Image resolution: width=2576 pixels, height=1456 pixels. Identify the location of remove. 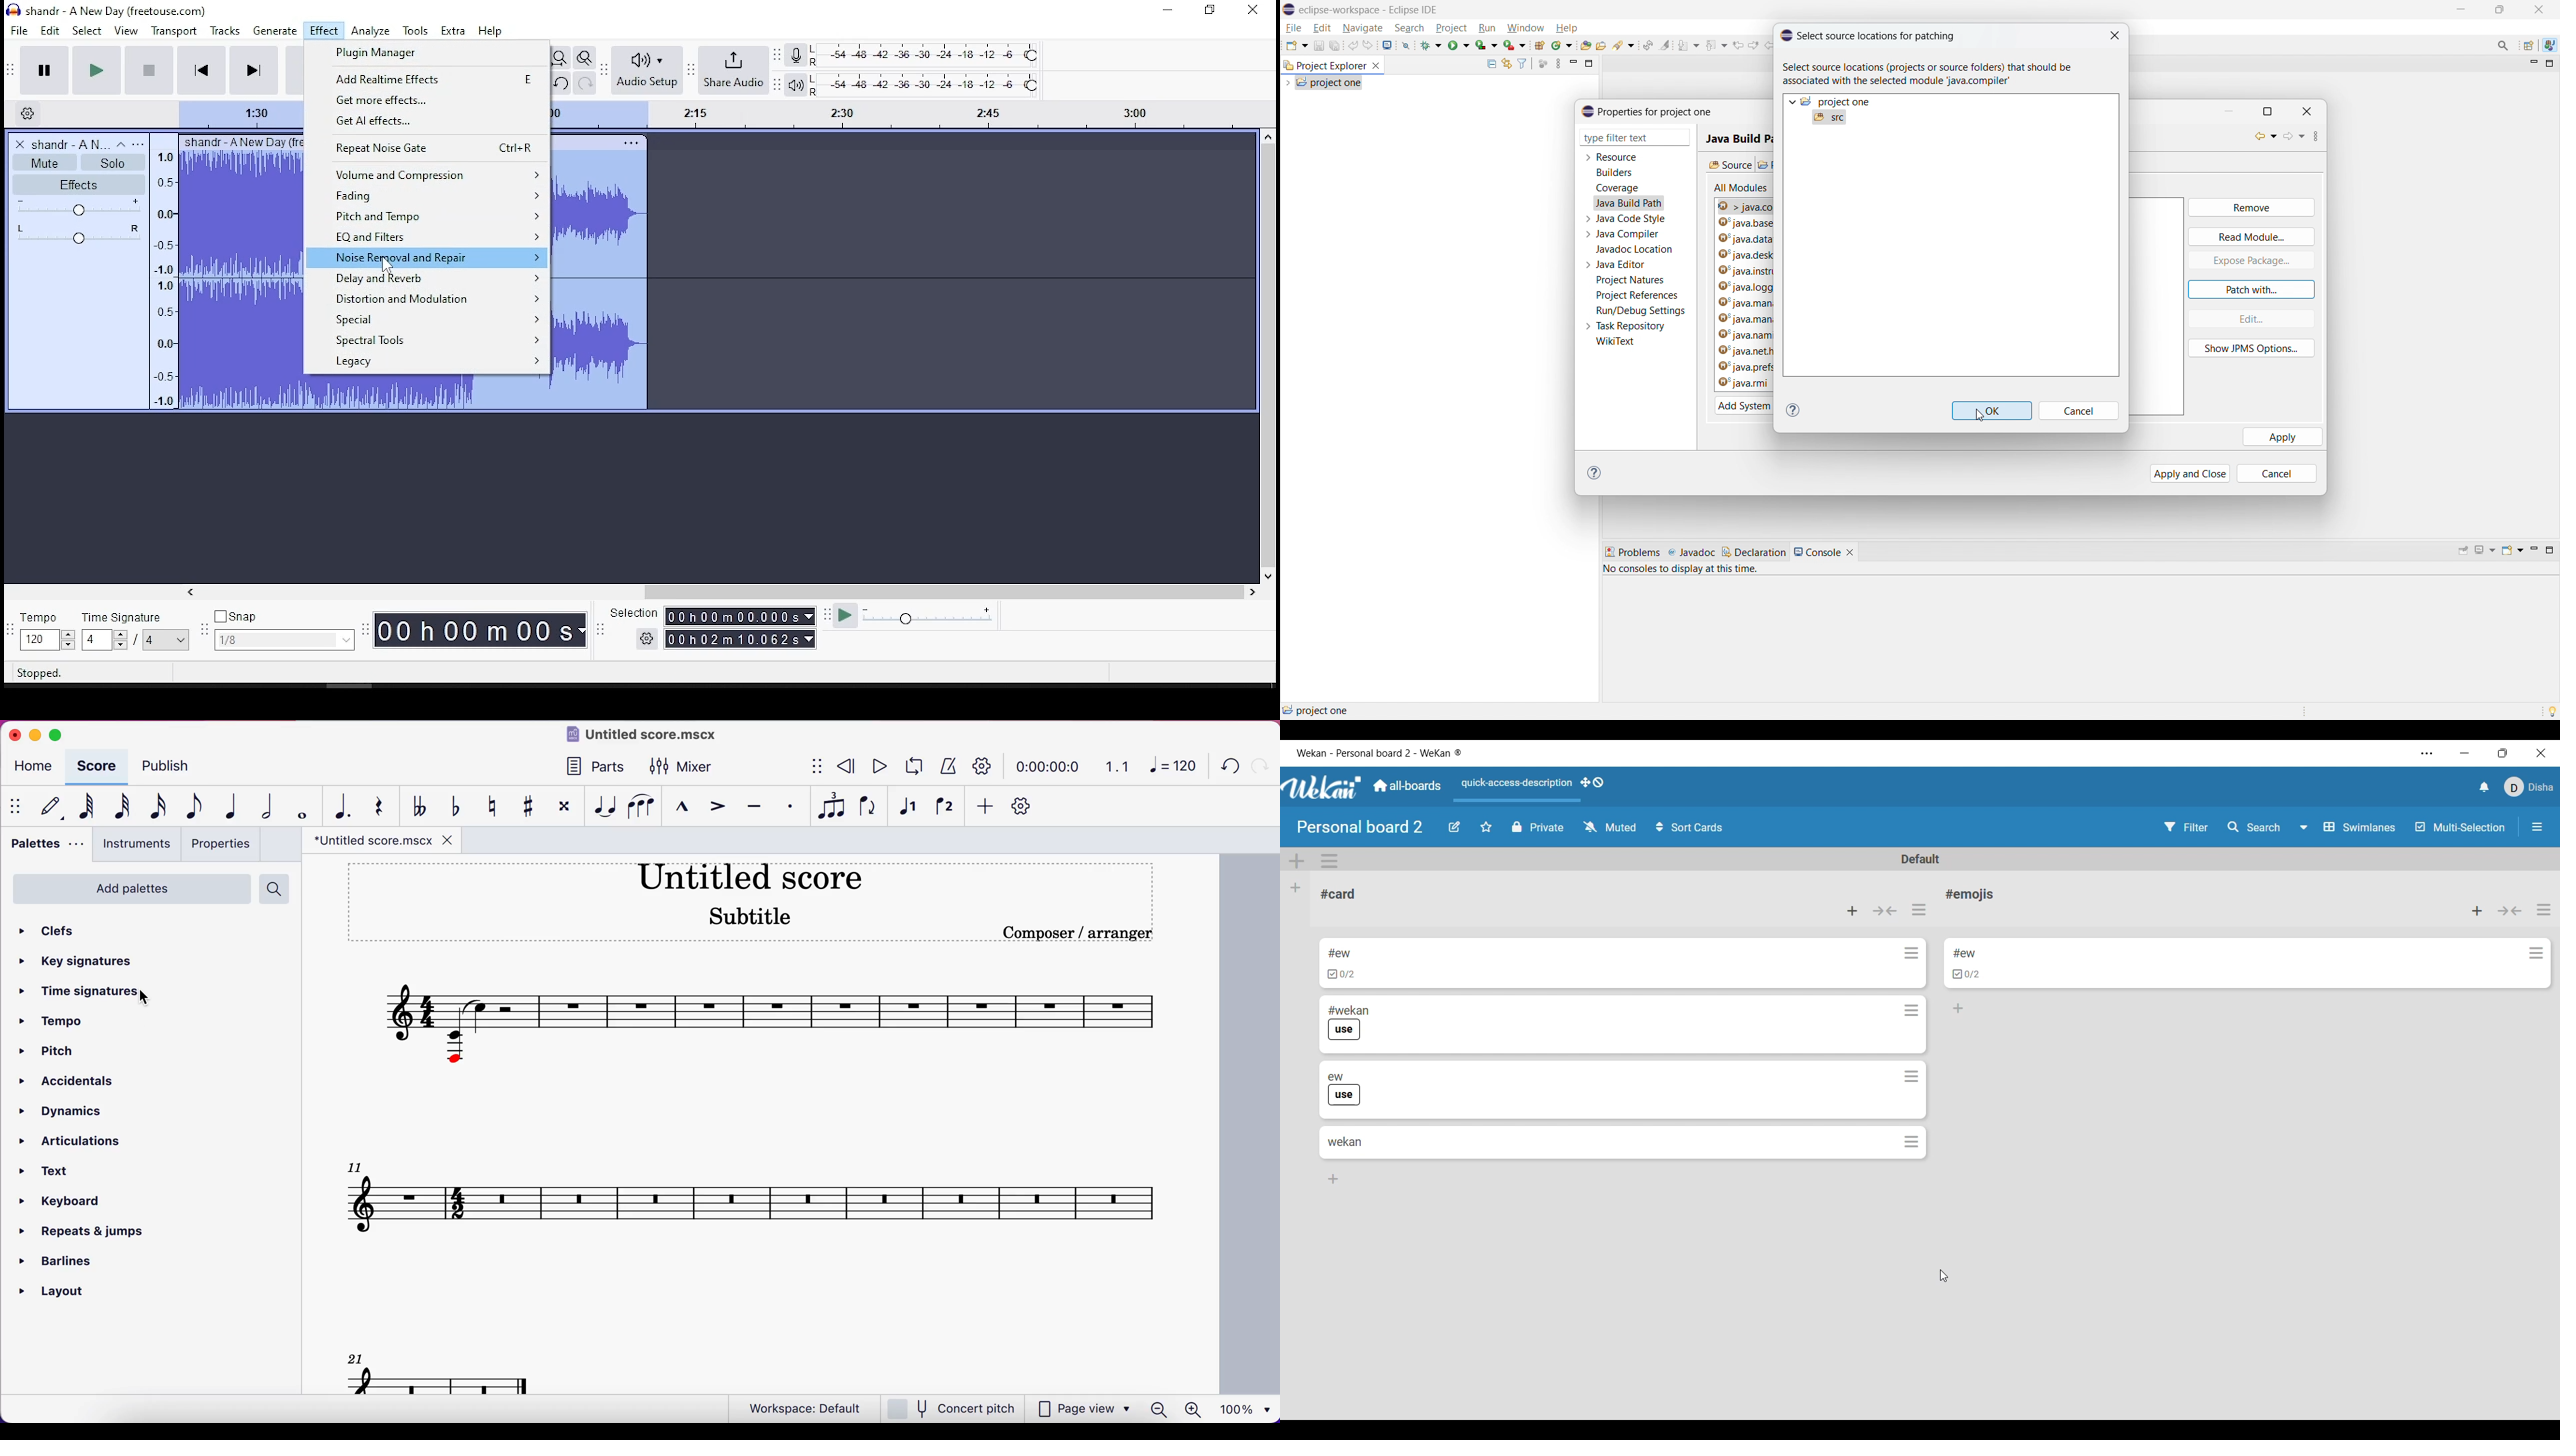
(2251, 208).